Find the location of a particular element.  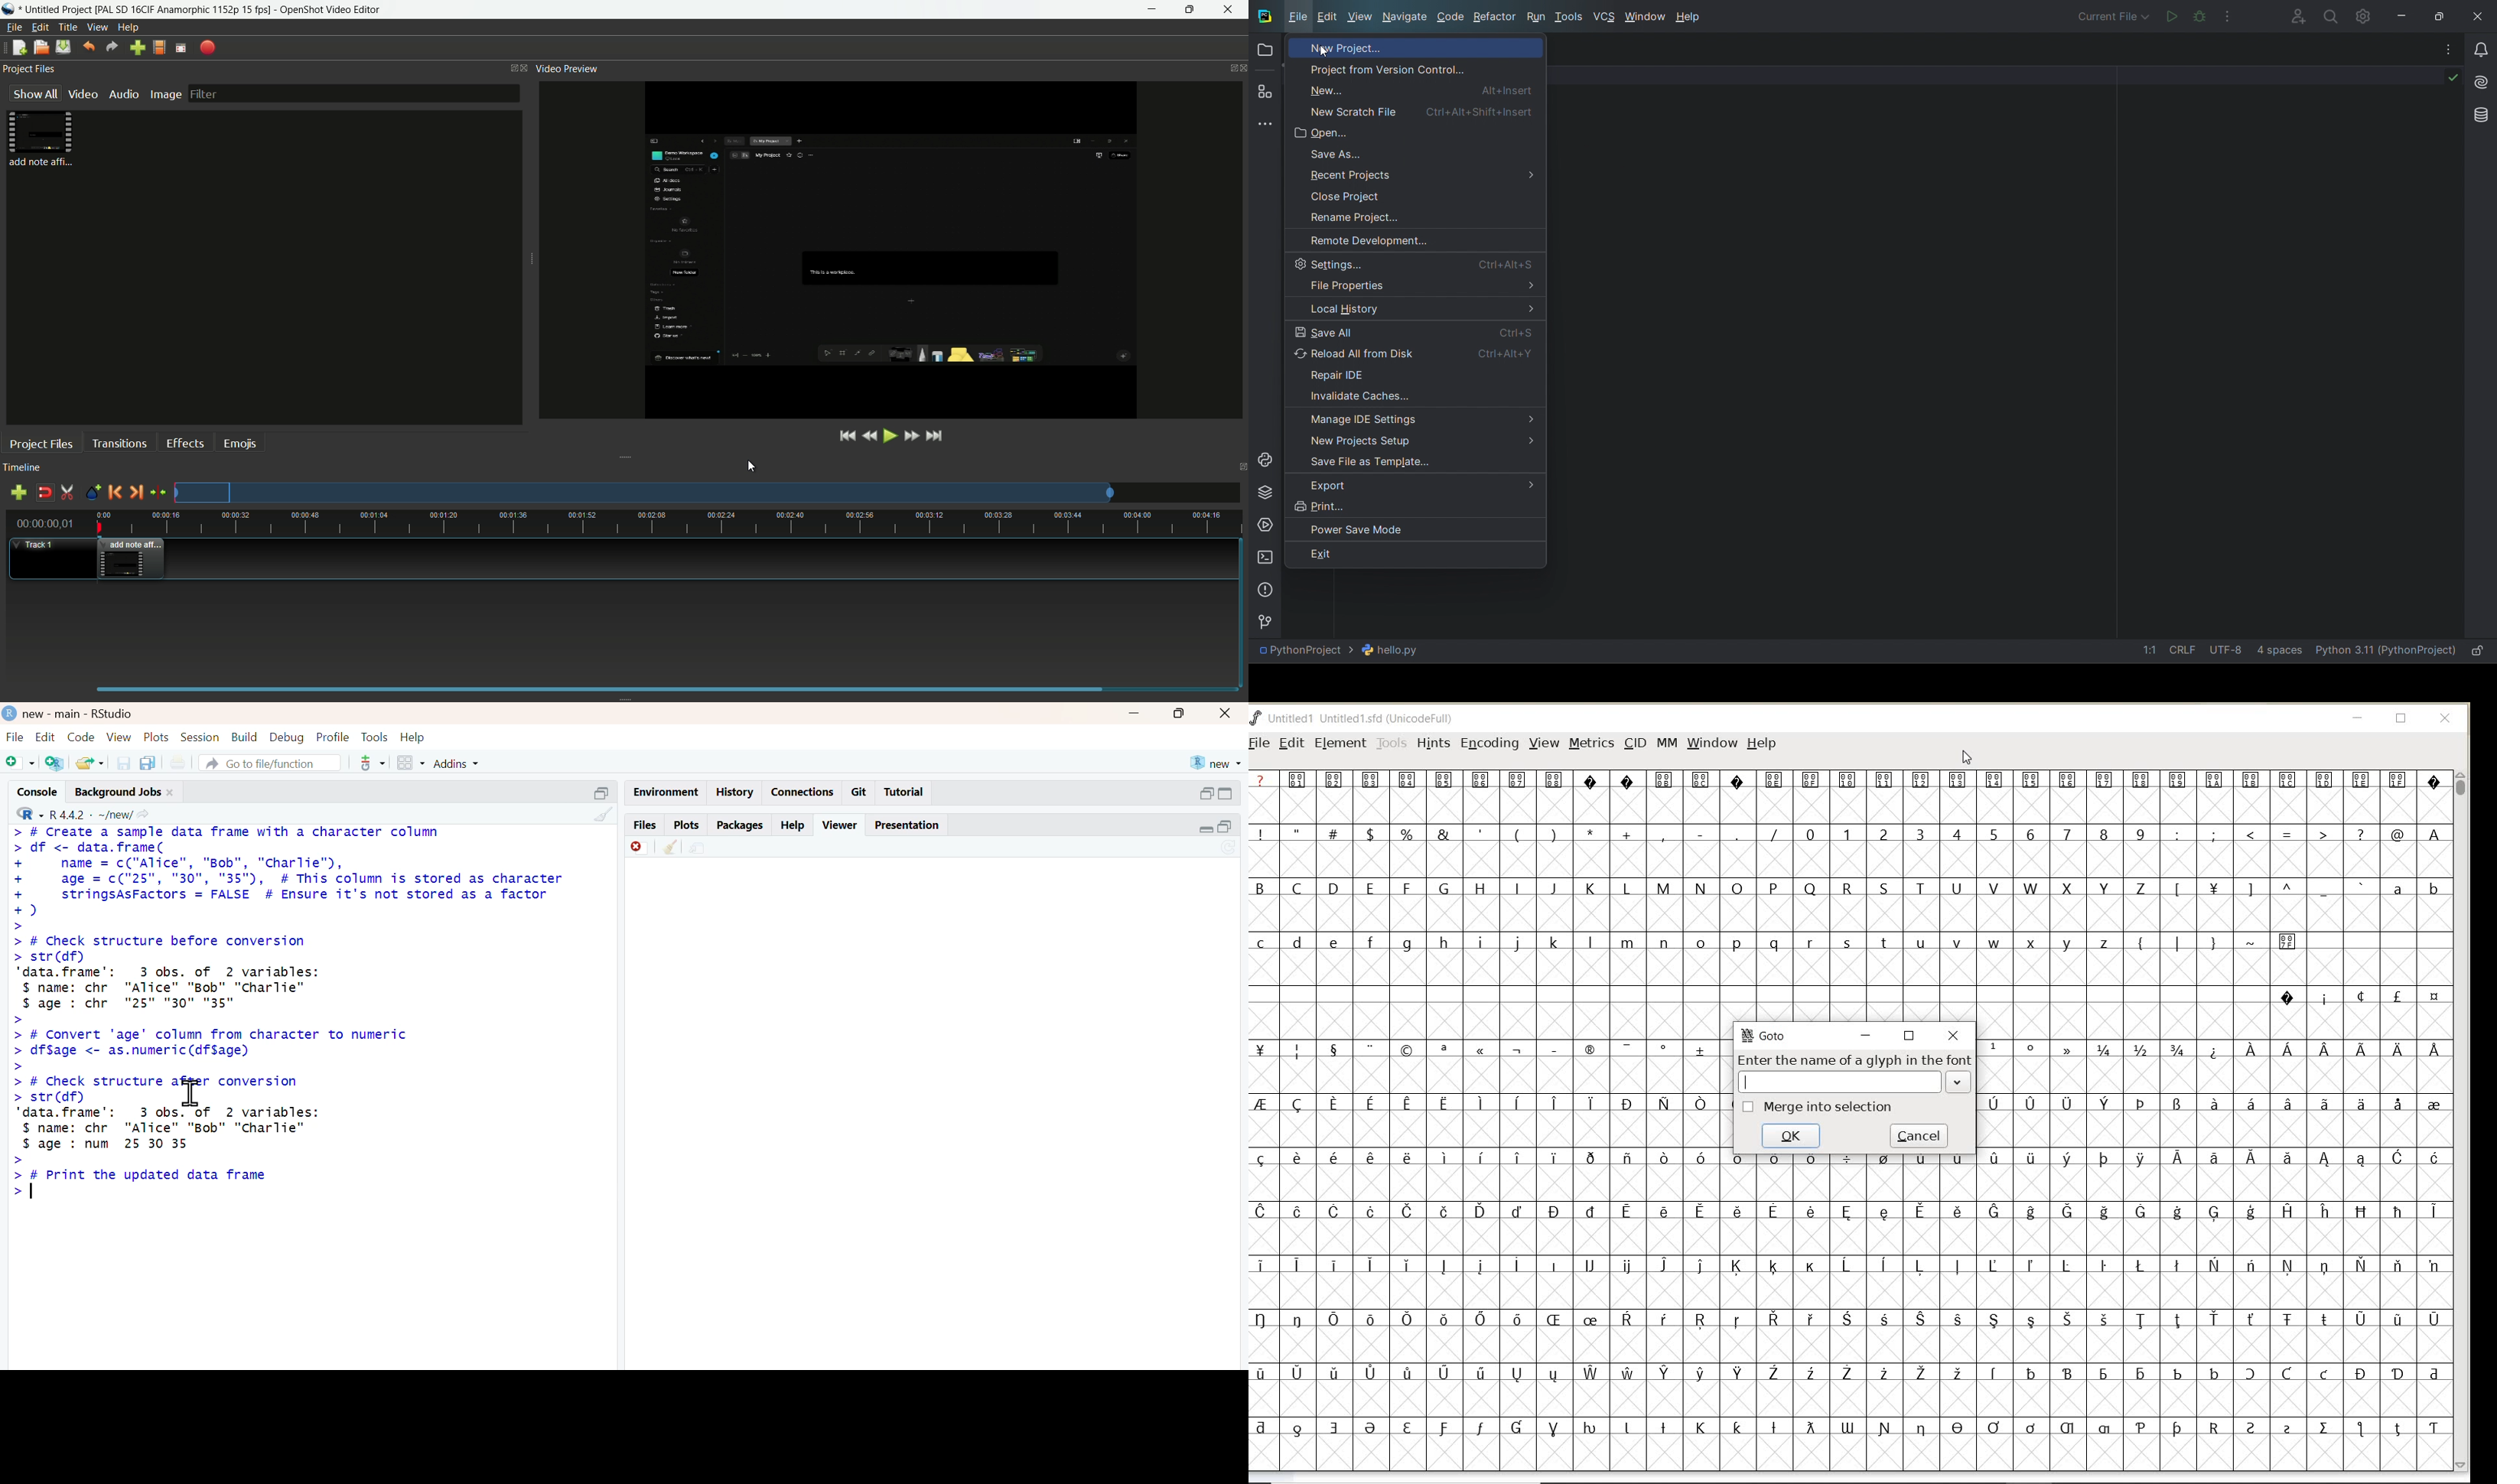

add R file is located at coordinates (55, 763).